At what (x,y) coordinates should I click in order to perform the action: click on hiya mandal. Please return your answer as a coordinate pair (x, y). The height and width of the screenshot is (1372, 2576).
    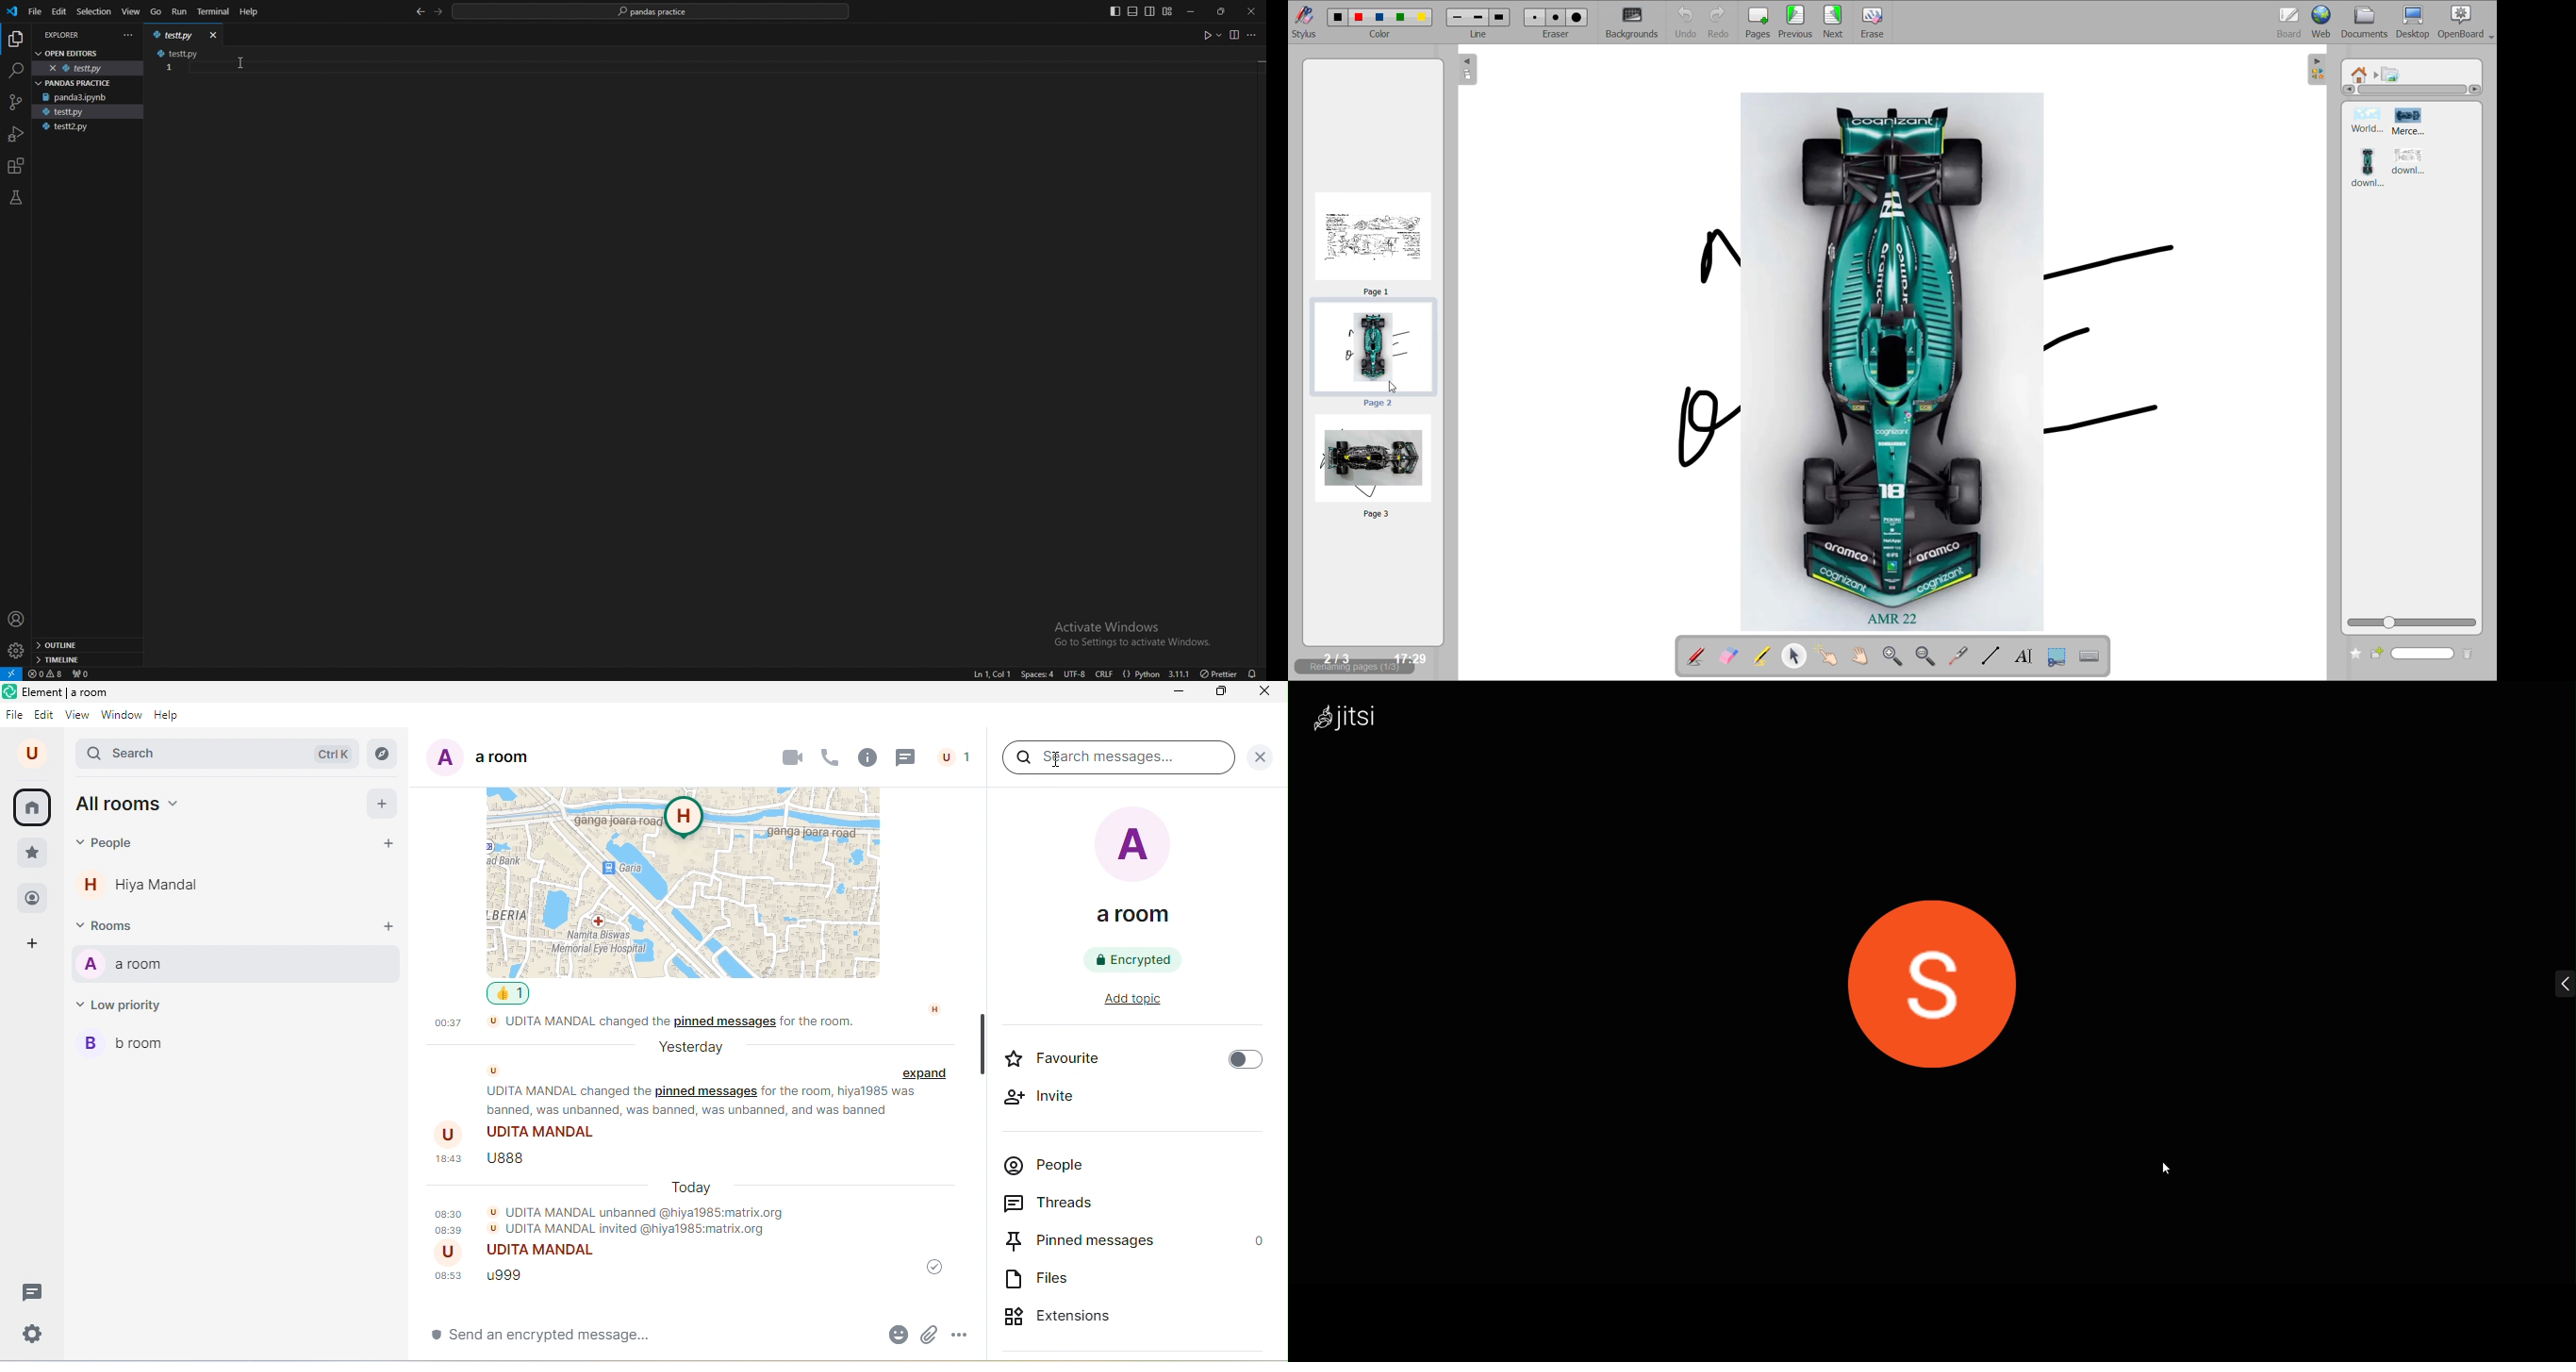
    Looking at the image, I should click on (148, 889).